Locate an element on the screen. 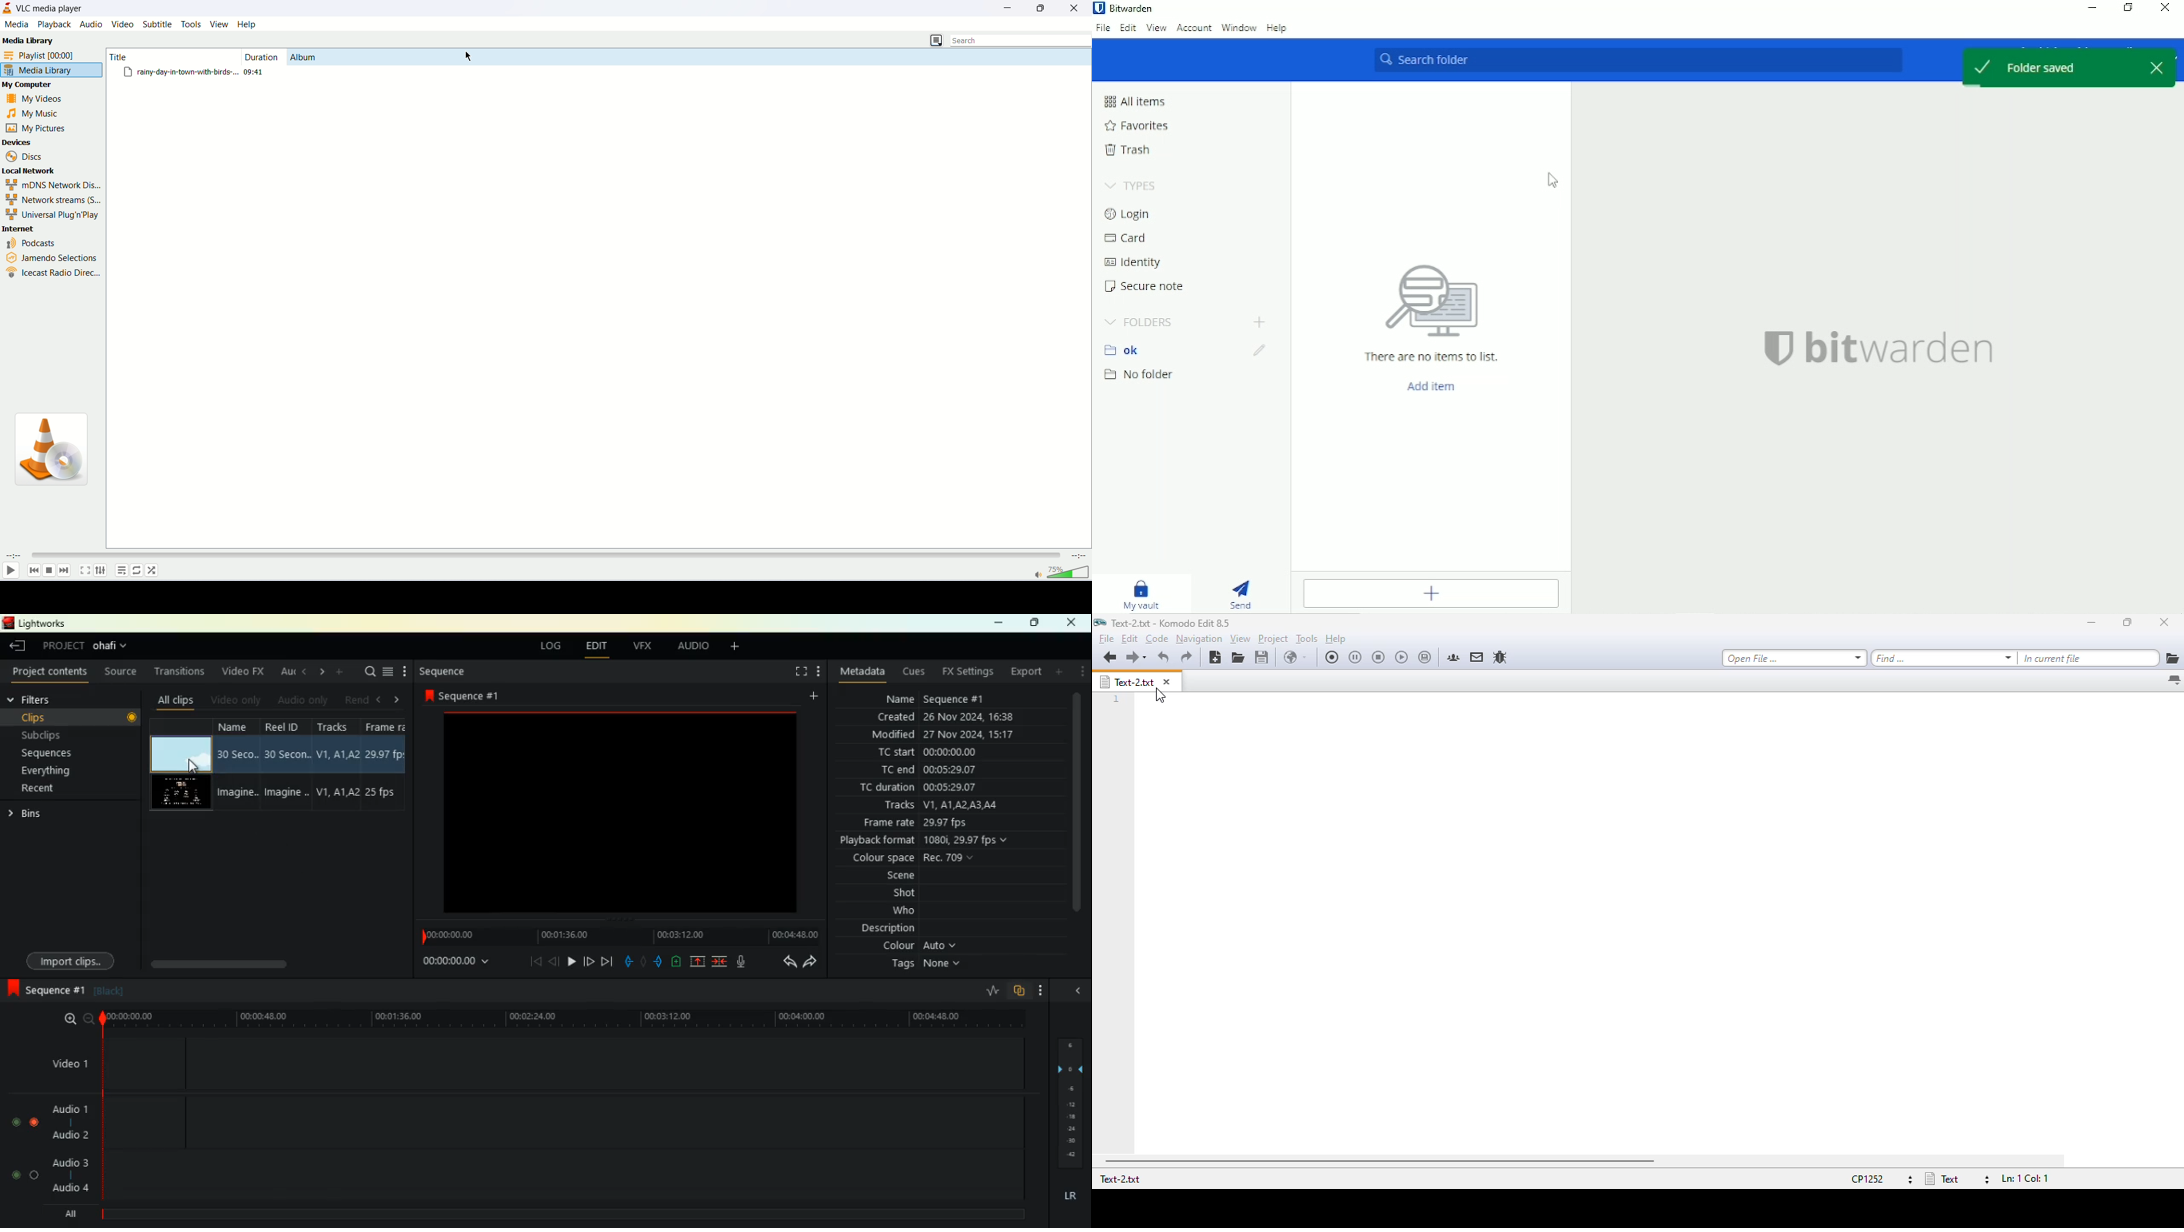 The image size is (2184, 1232). video is located at coordinates (121, 24).